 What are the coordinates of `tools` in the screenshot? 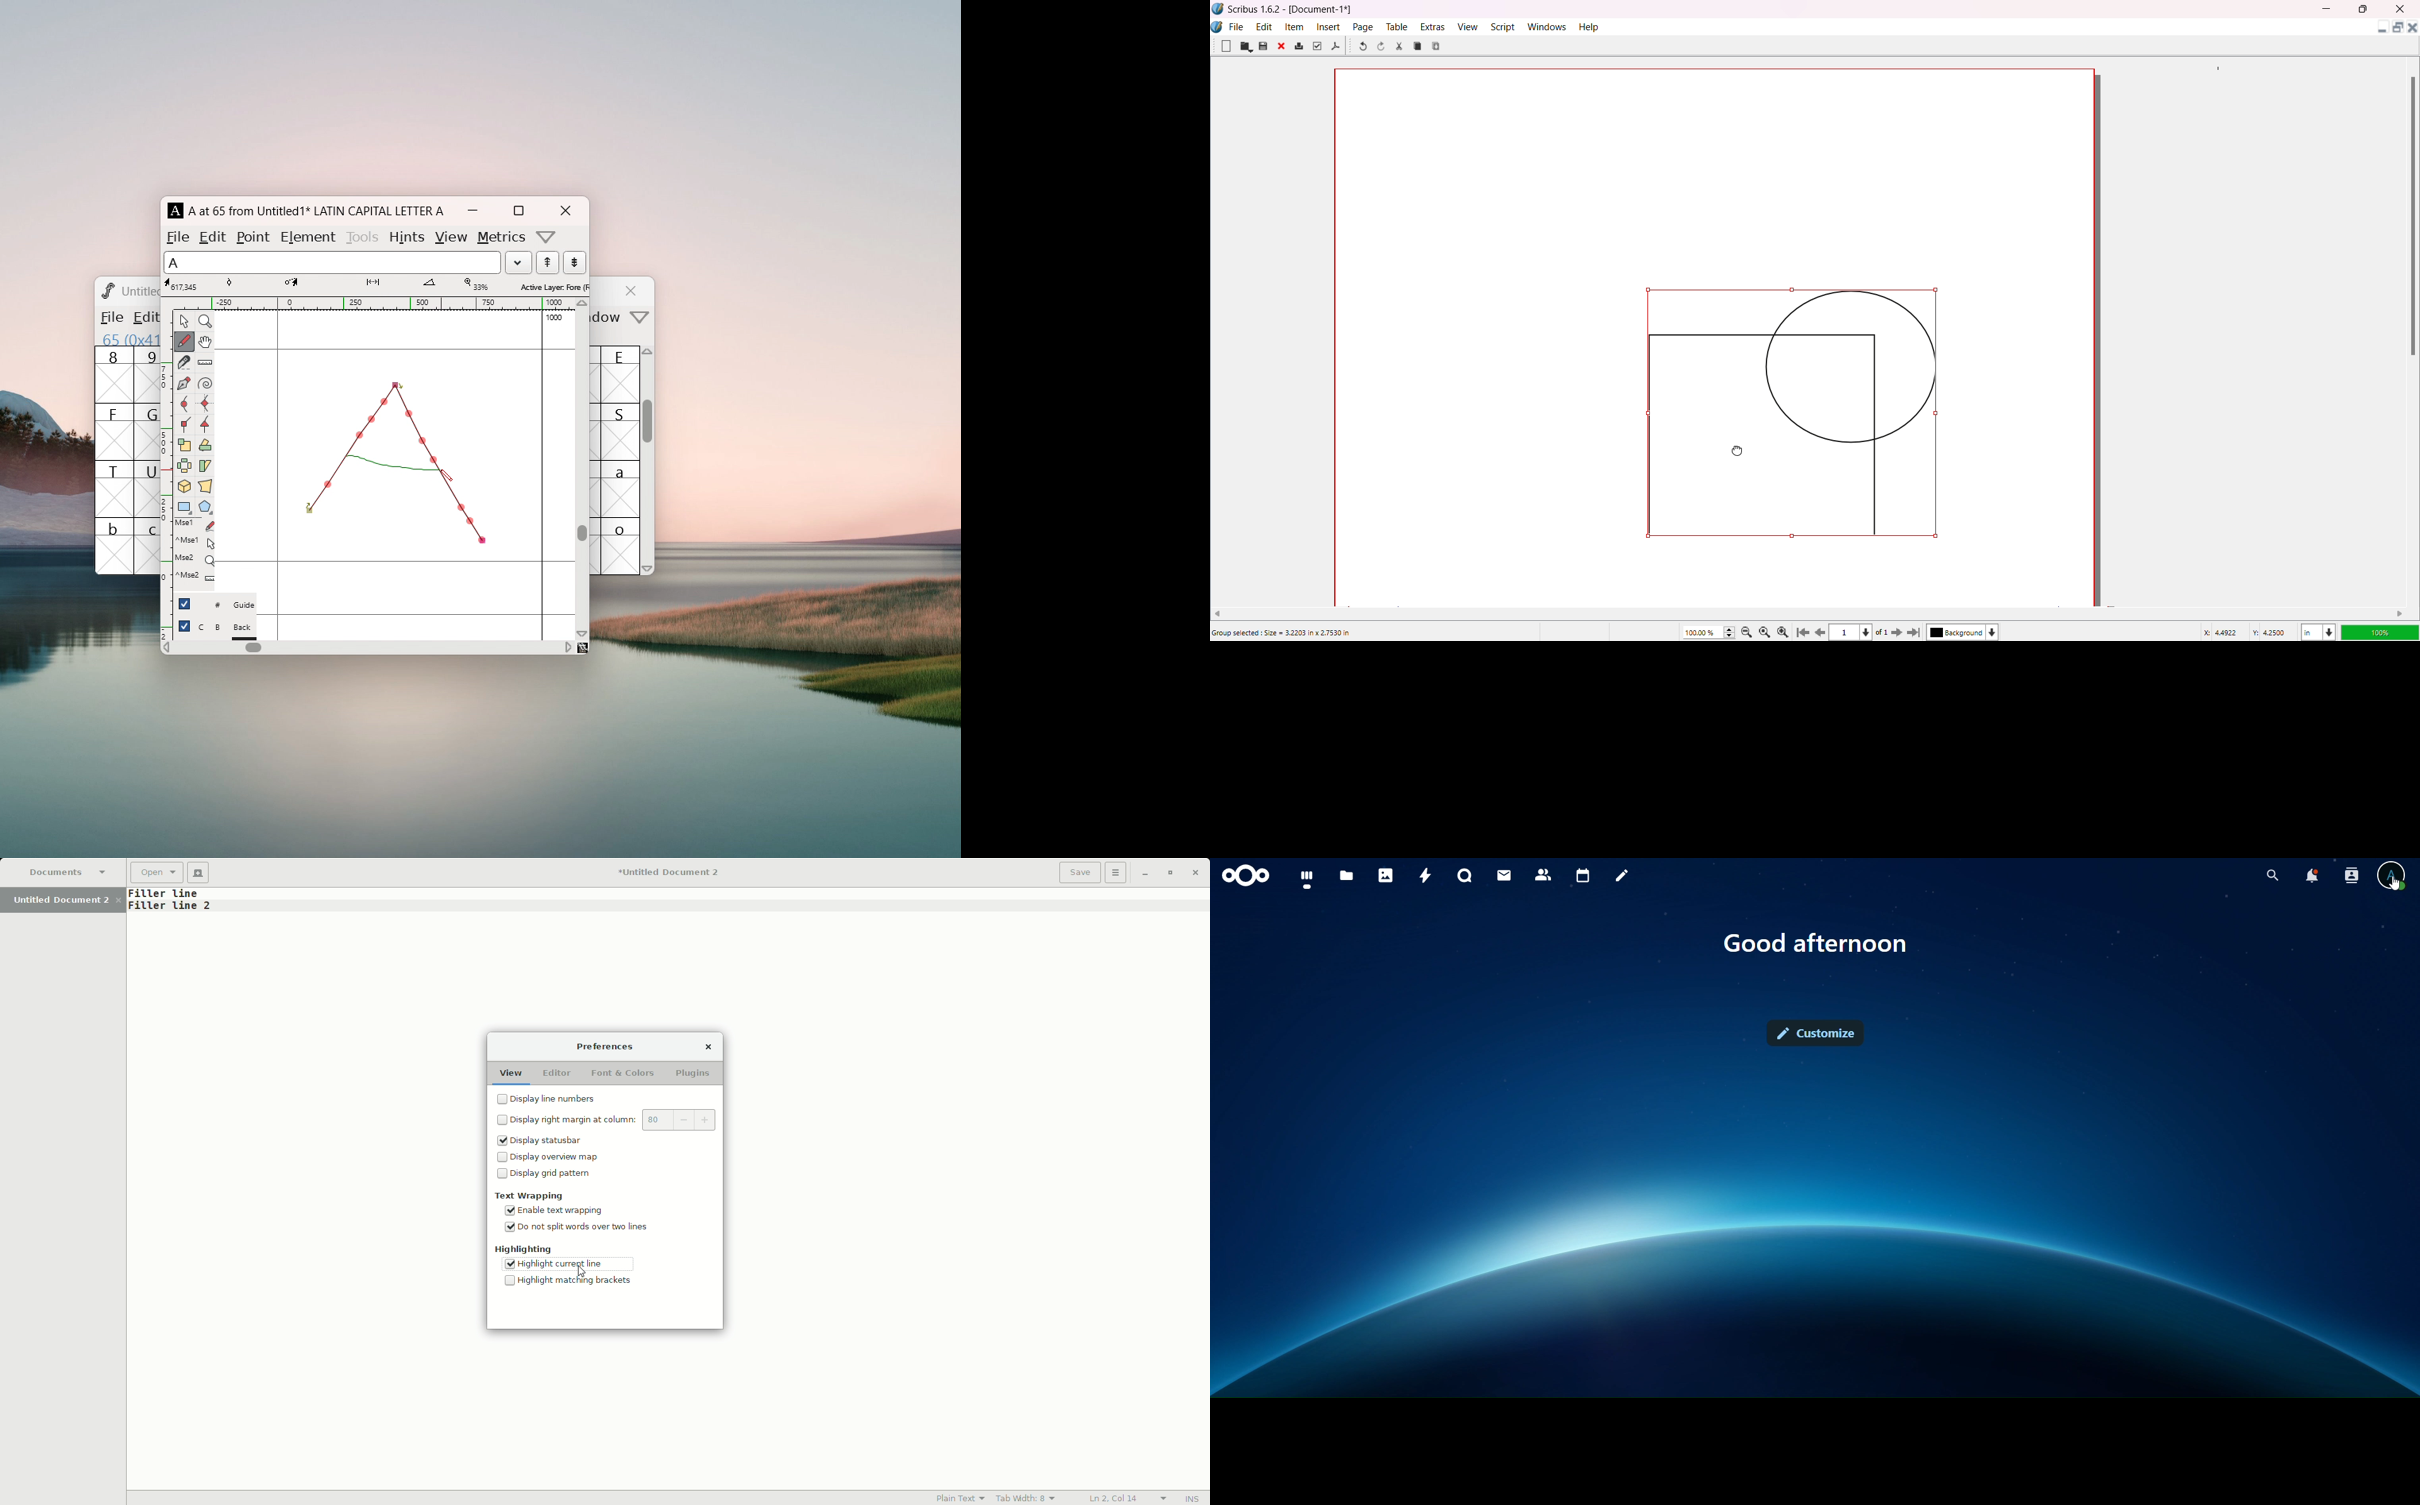 It's located at (364, 235).